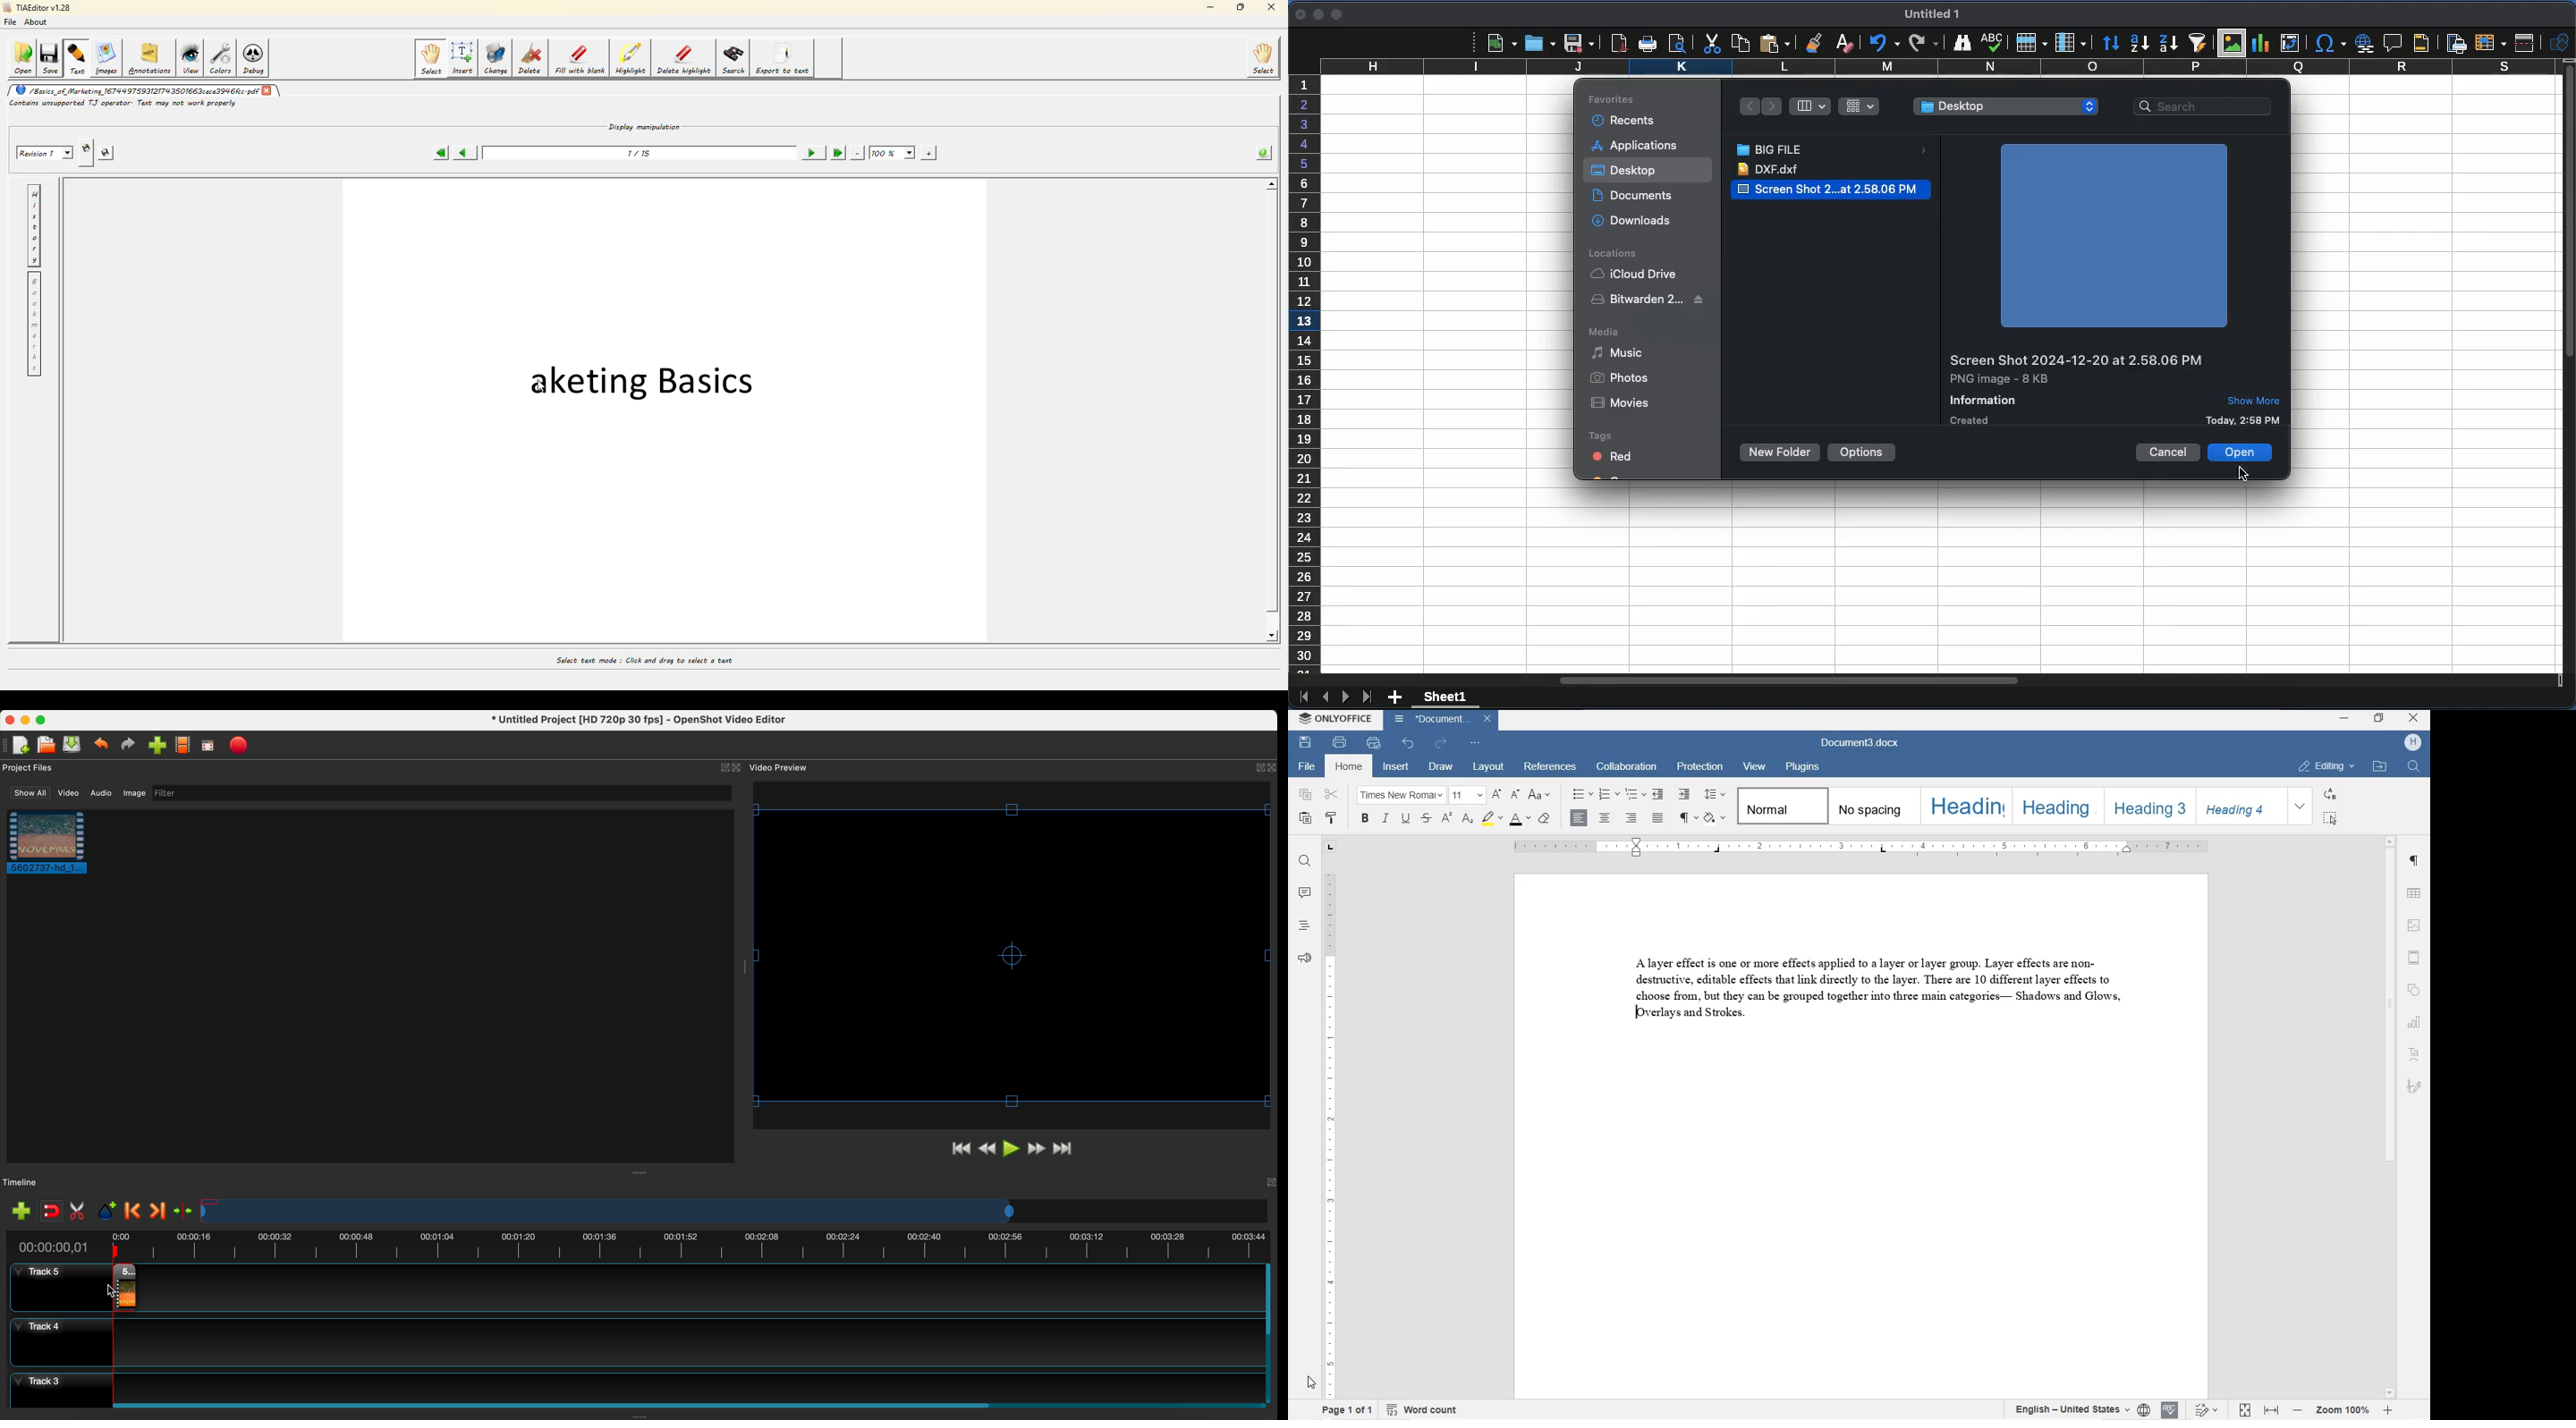 This screenshot has height=1428, width=2576. What do you see at coordinates (2169, 1410) in the screenshot?
I see `spell check` at bounding box center [2169, 1410].